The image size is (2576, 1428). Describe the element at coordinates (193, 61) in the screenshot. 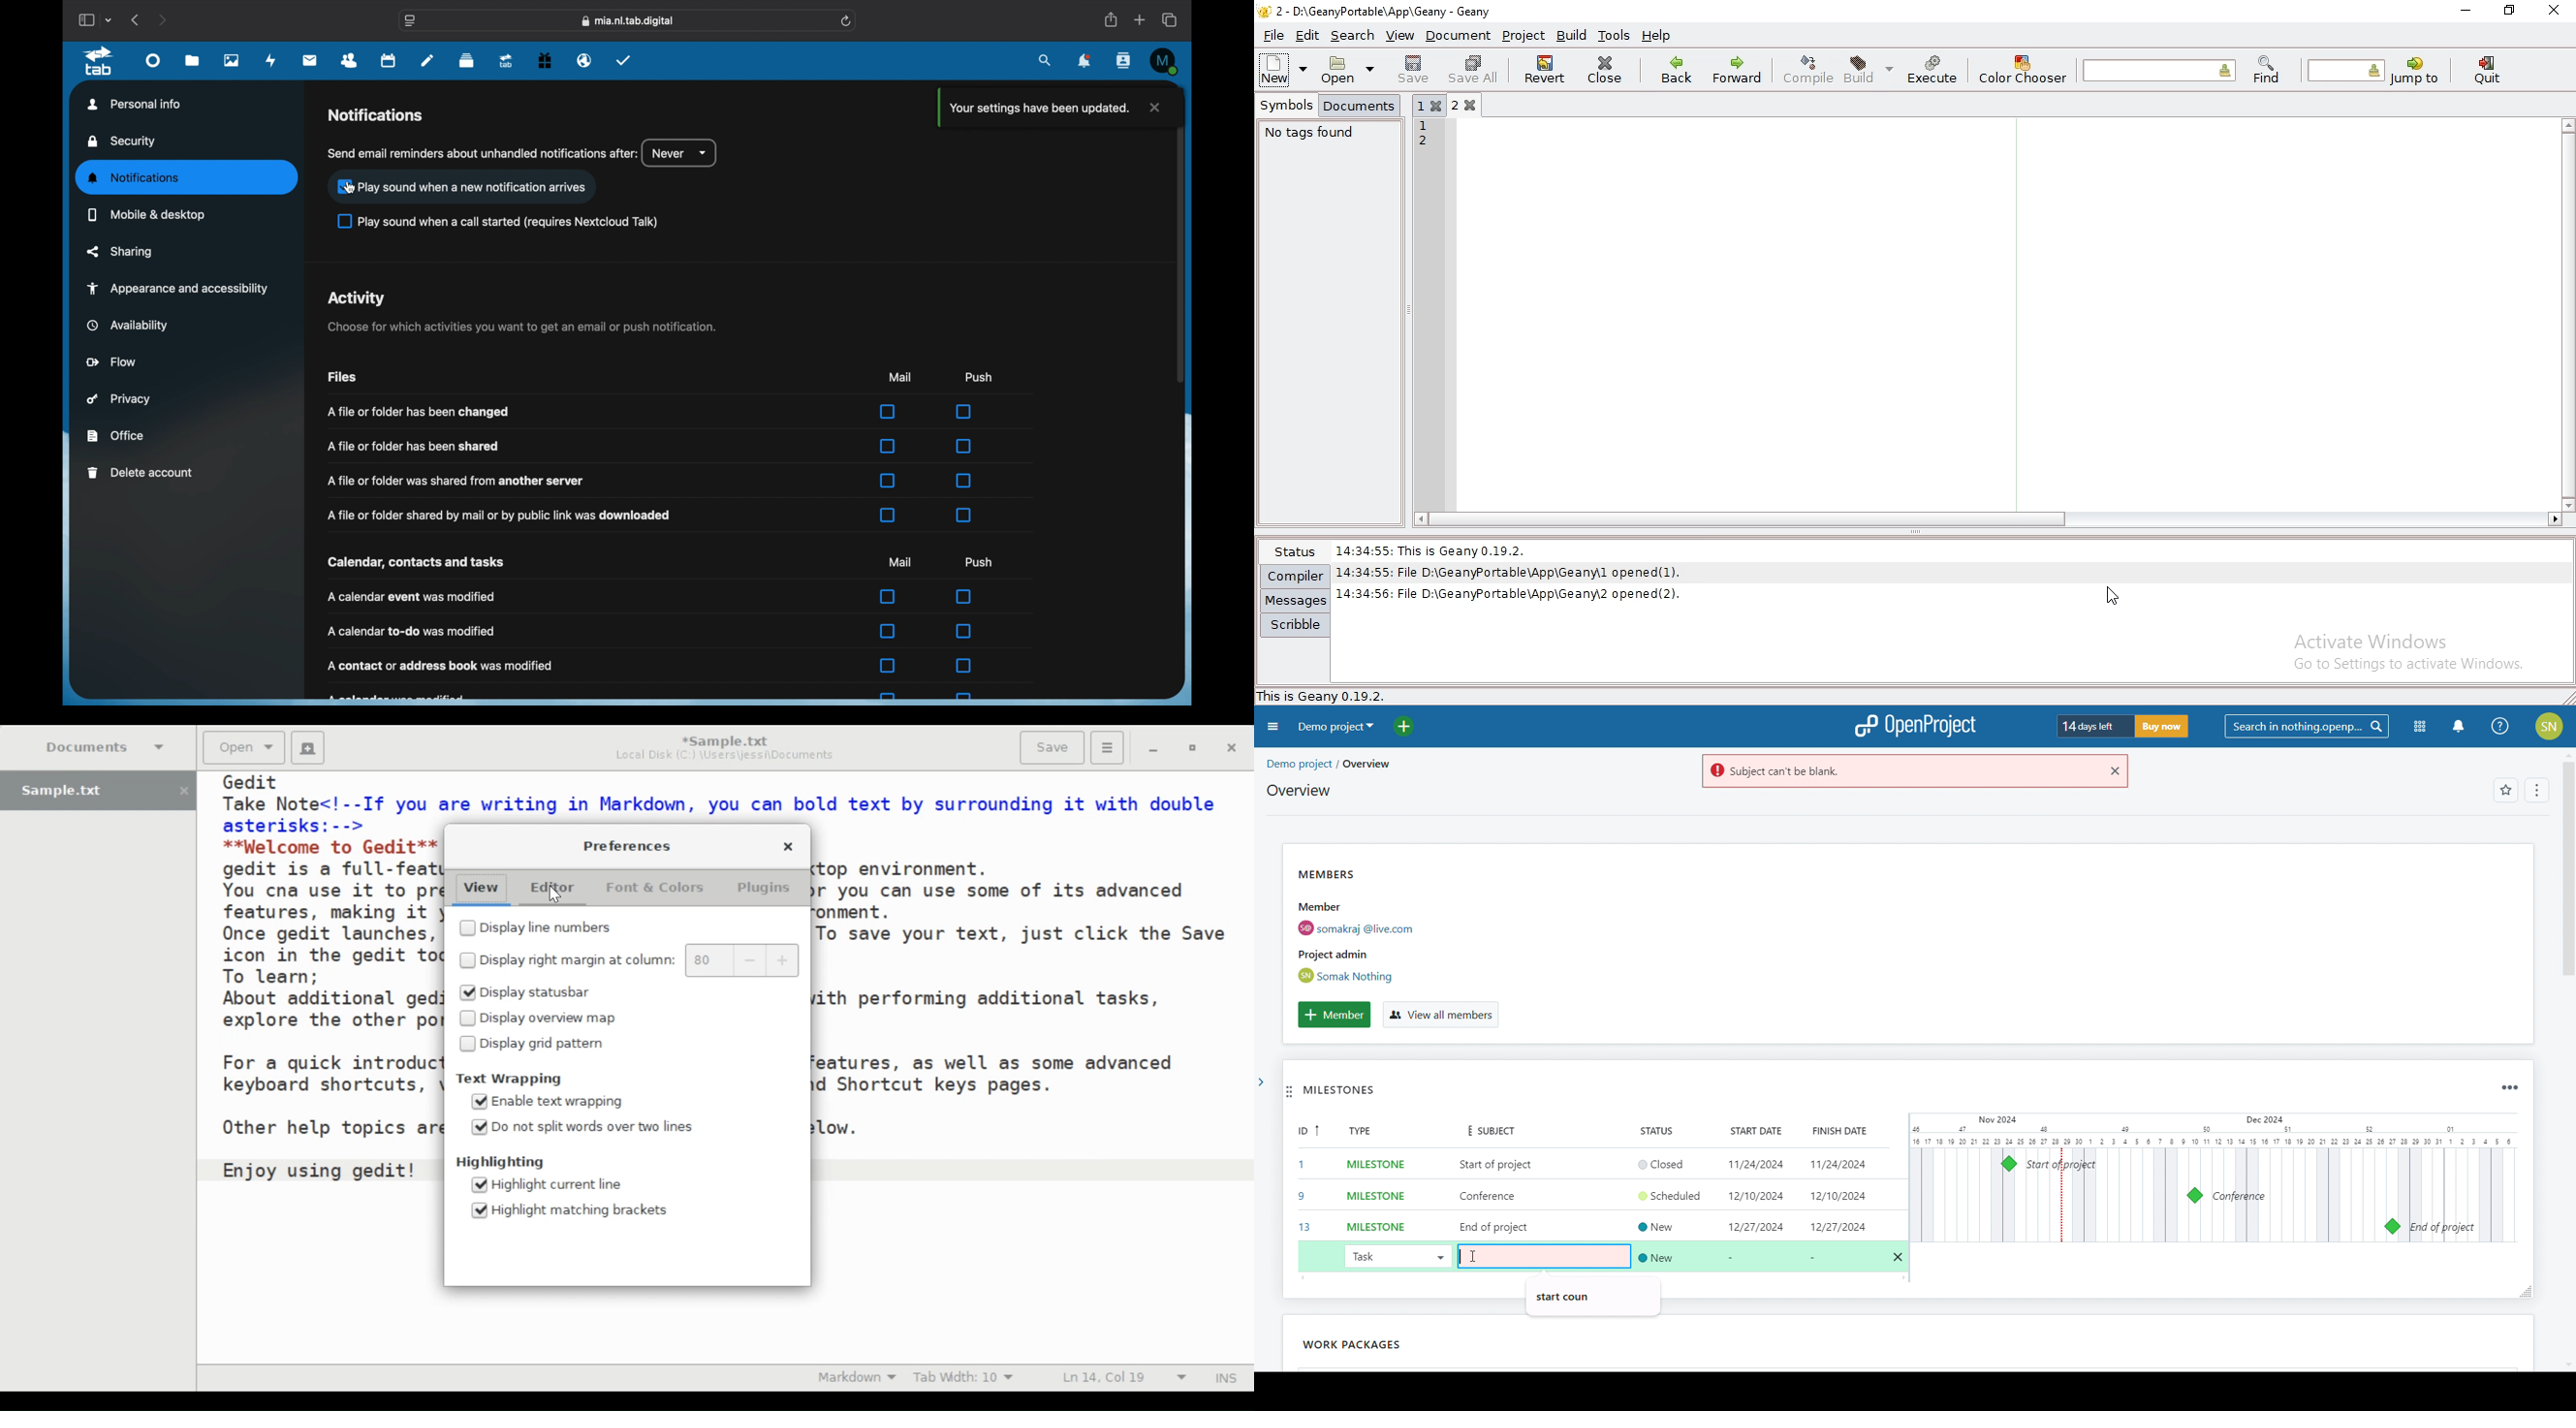

I see `files` at that location.